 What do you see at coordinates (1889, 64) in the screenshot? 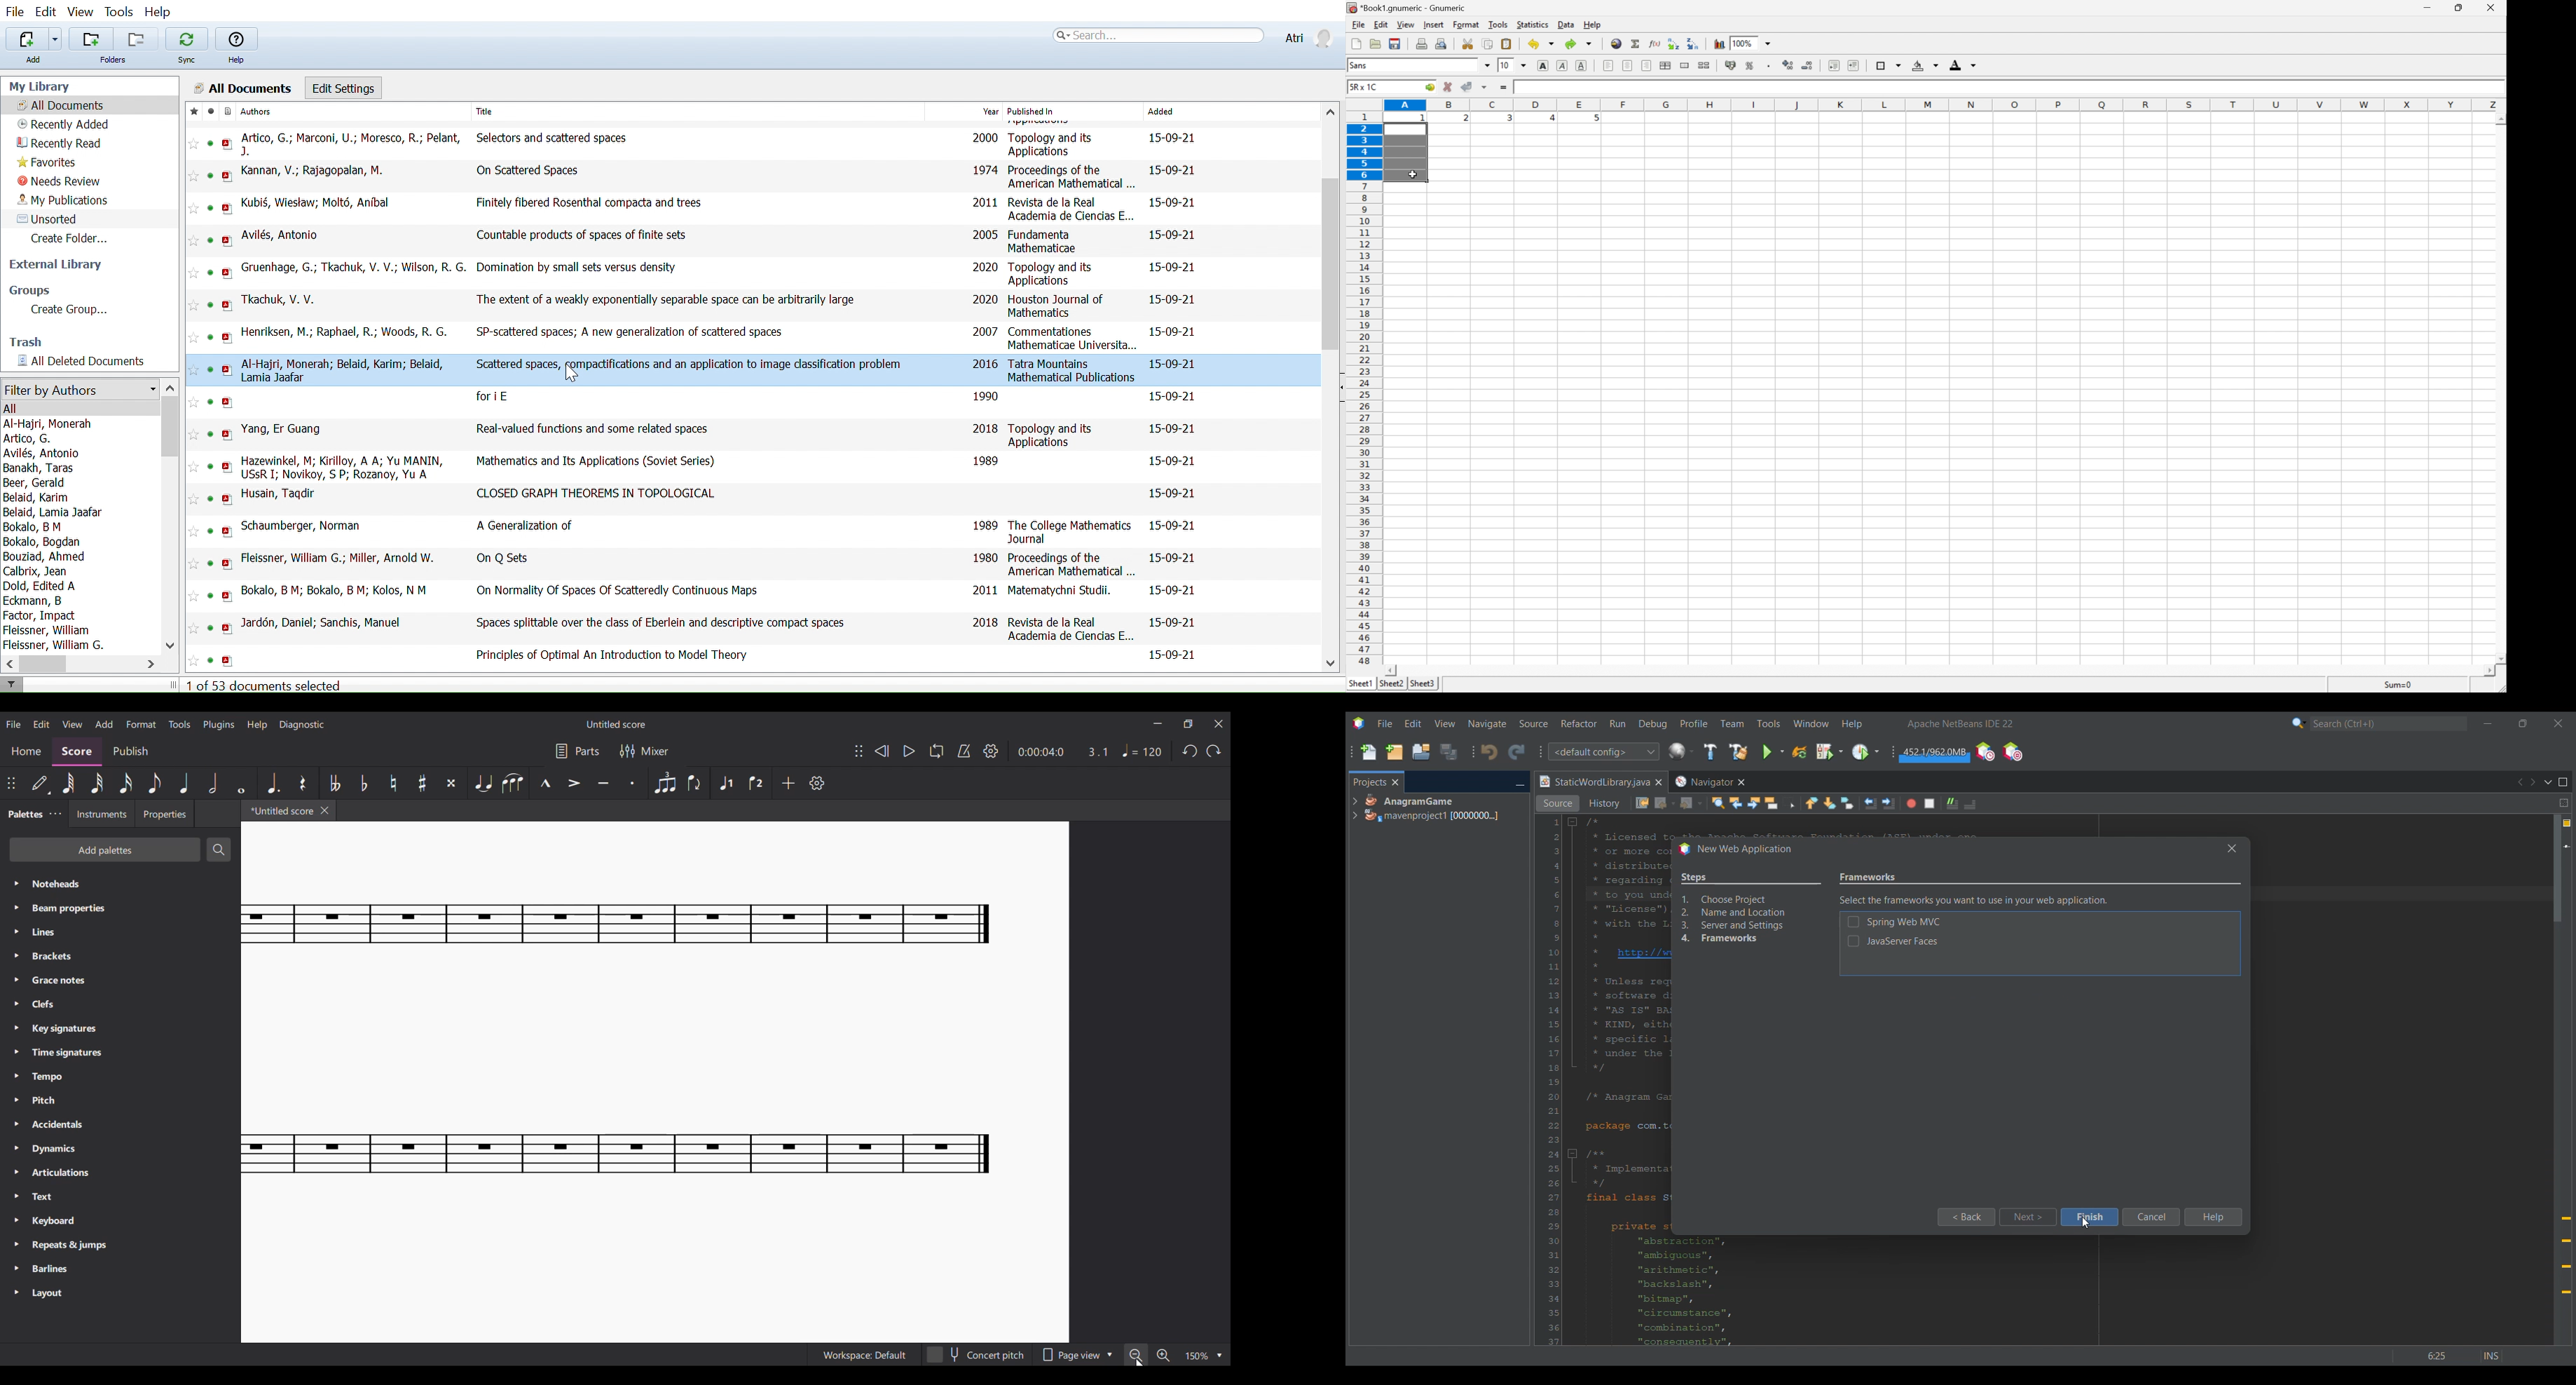
I see `borders` at bounding box center [1889, 64].